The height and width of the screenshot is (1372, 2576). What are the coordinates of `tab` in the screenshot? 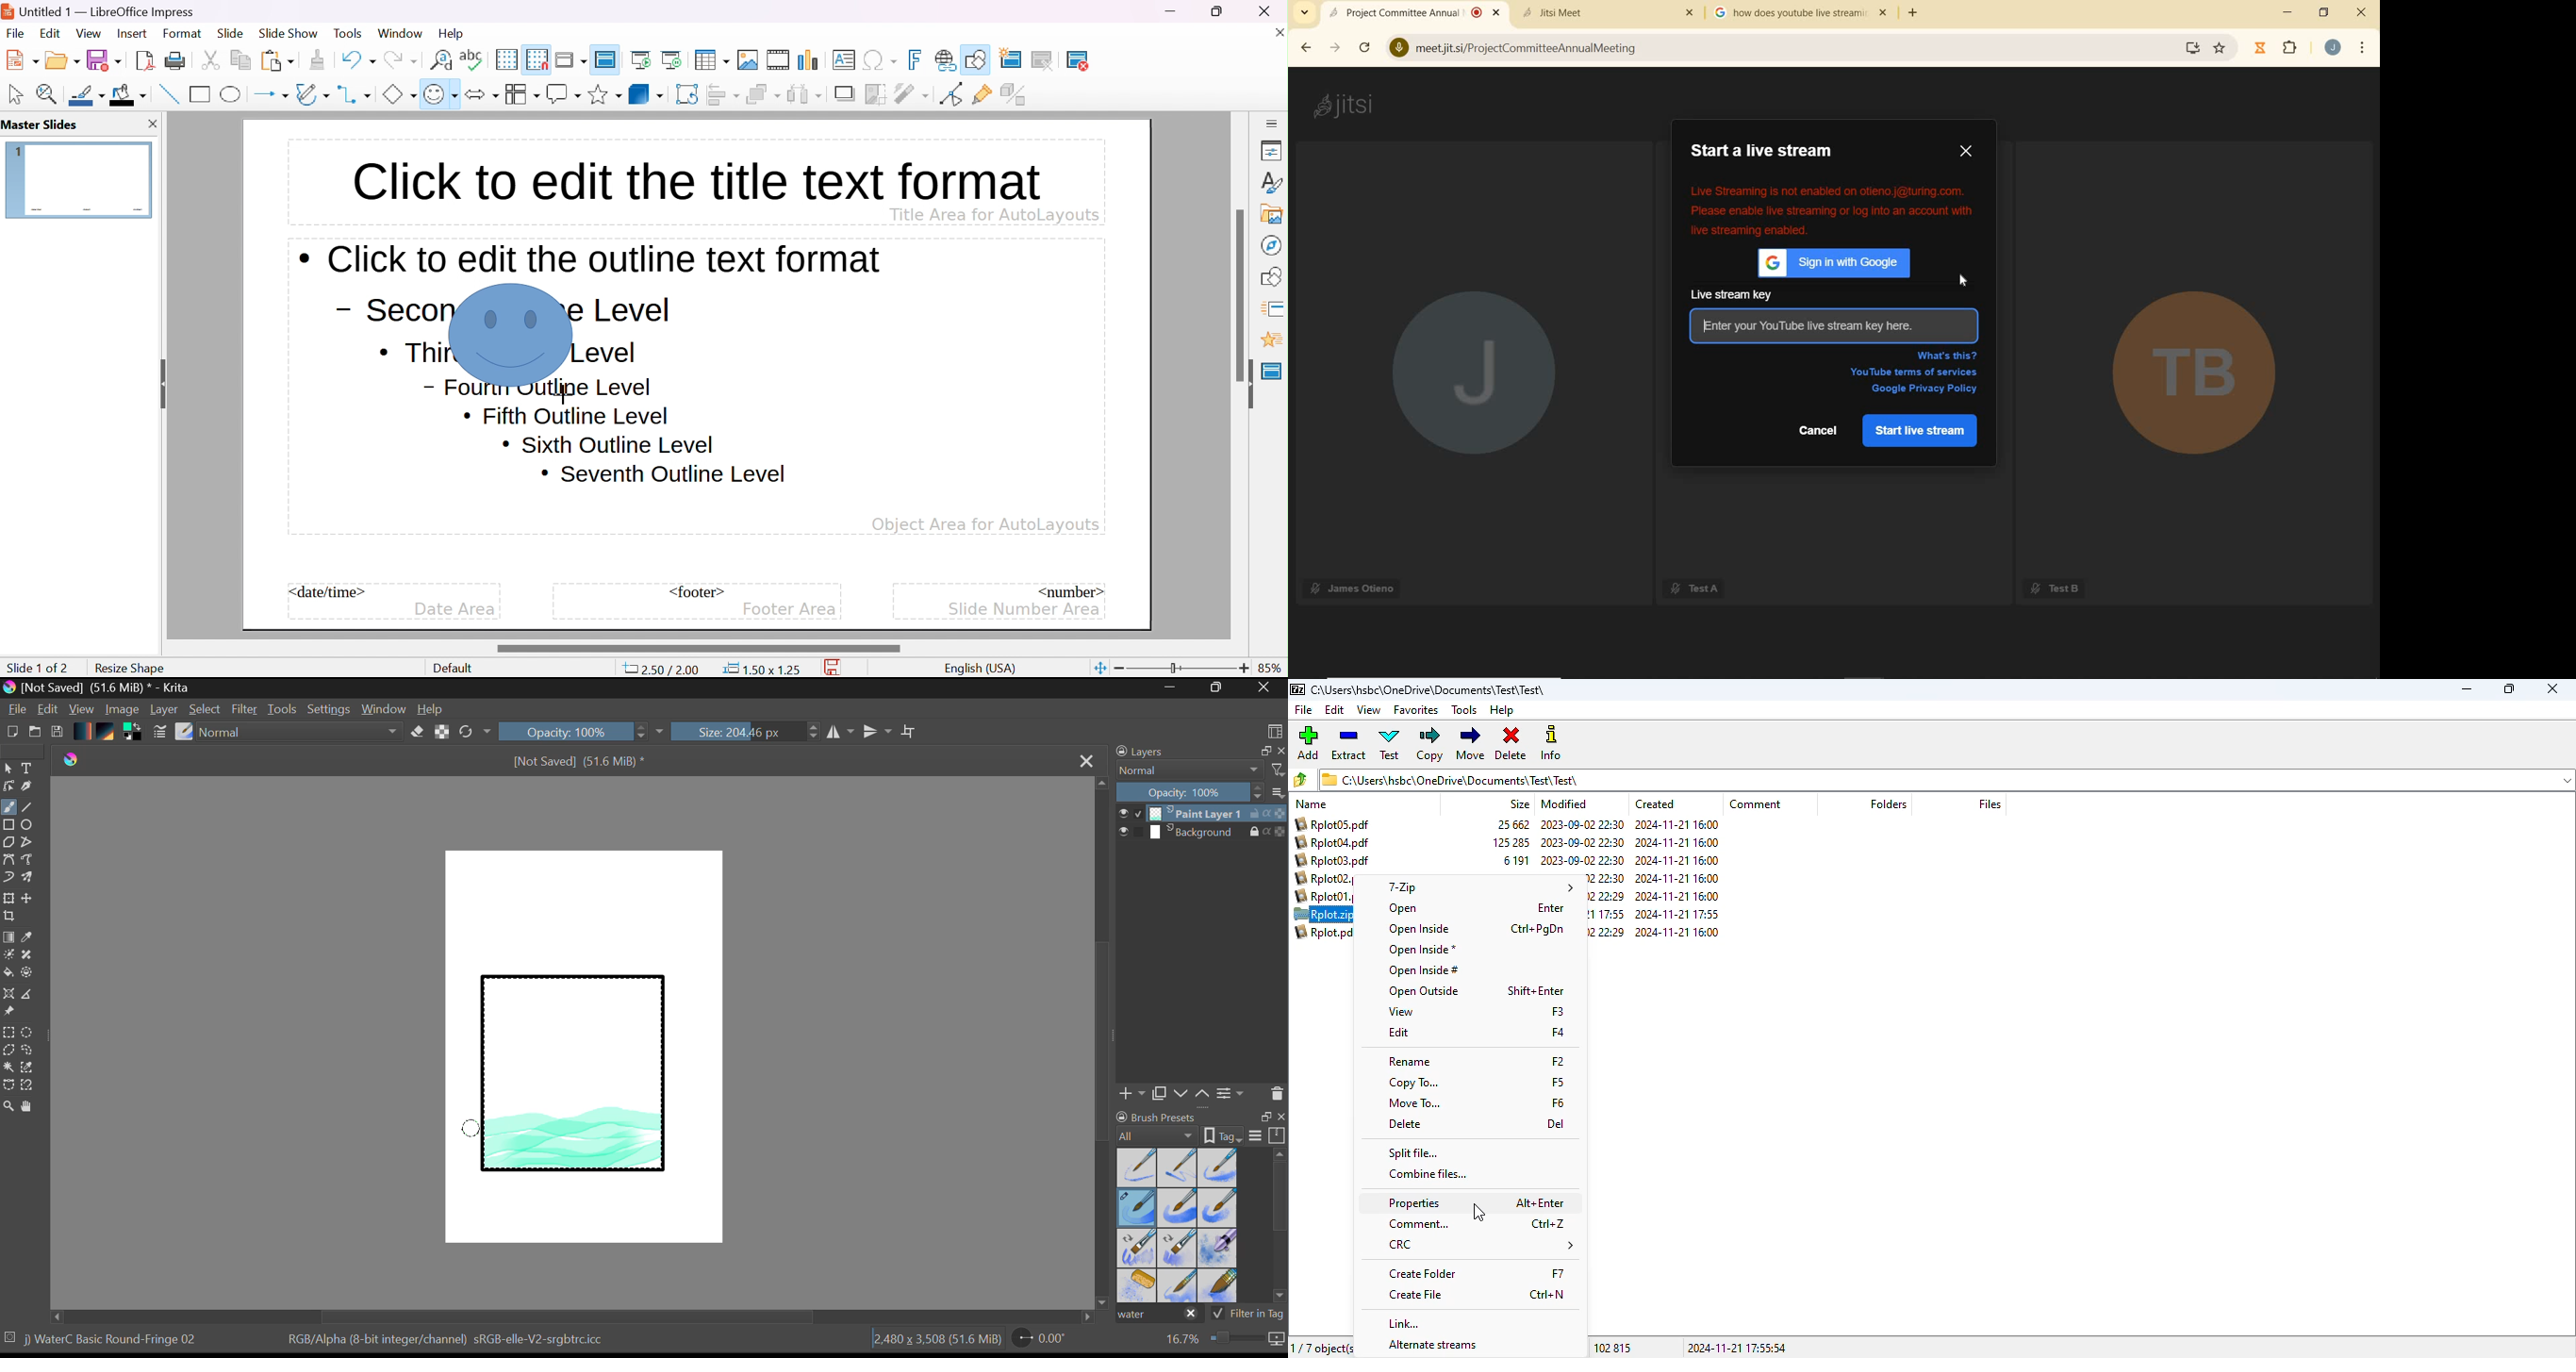 It's located at (1788, 13).